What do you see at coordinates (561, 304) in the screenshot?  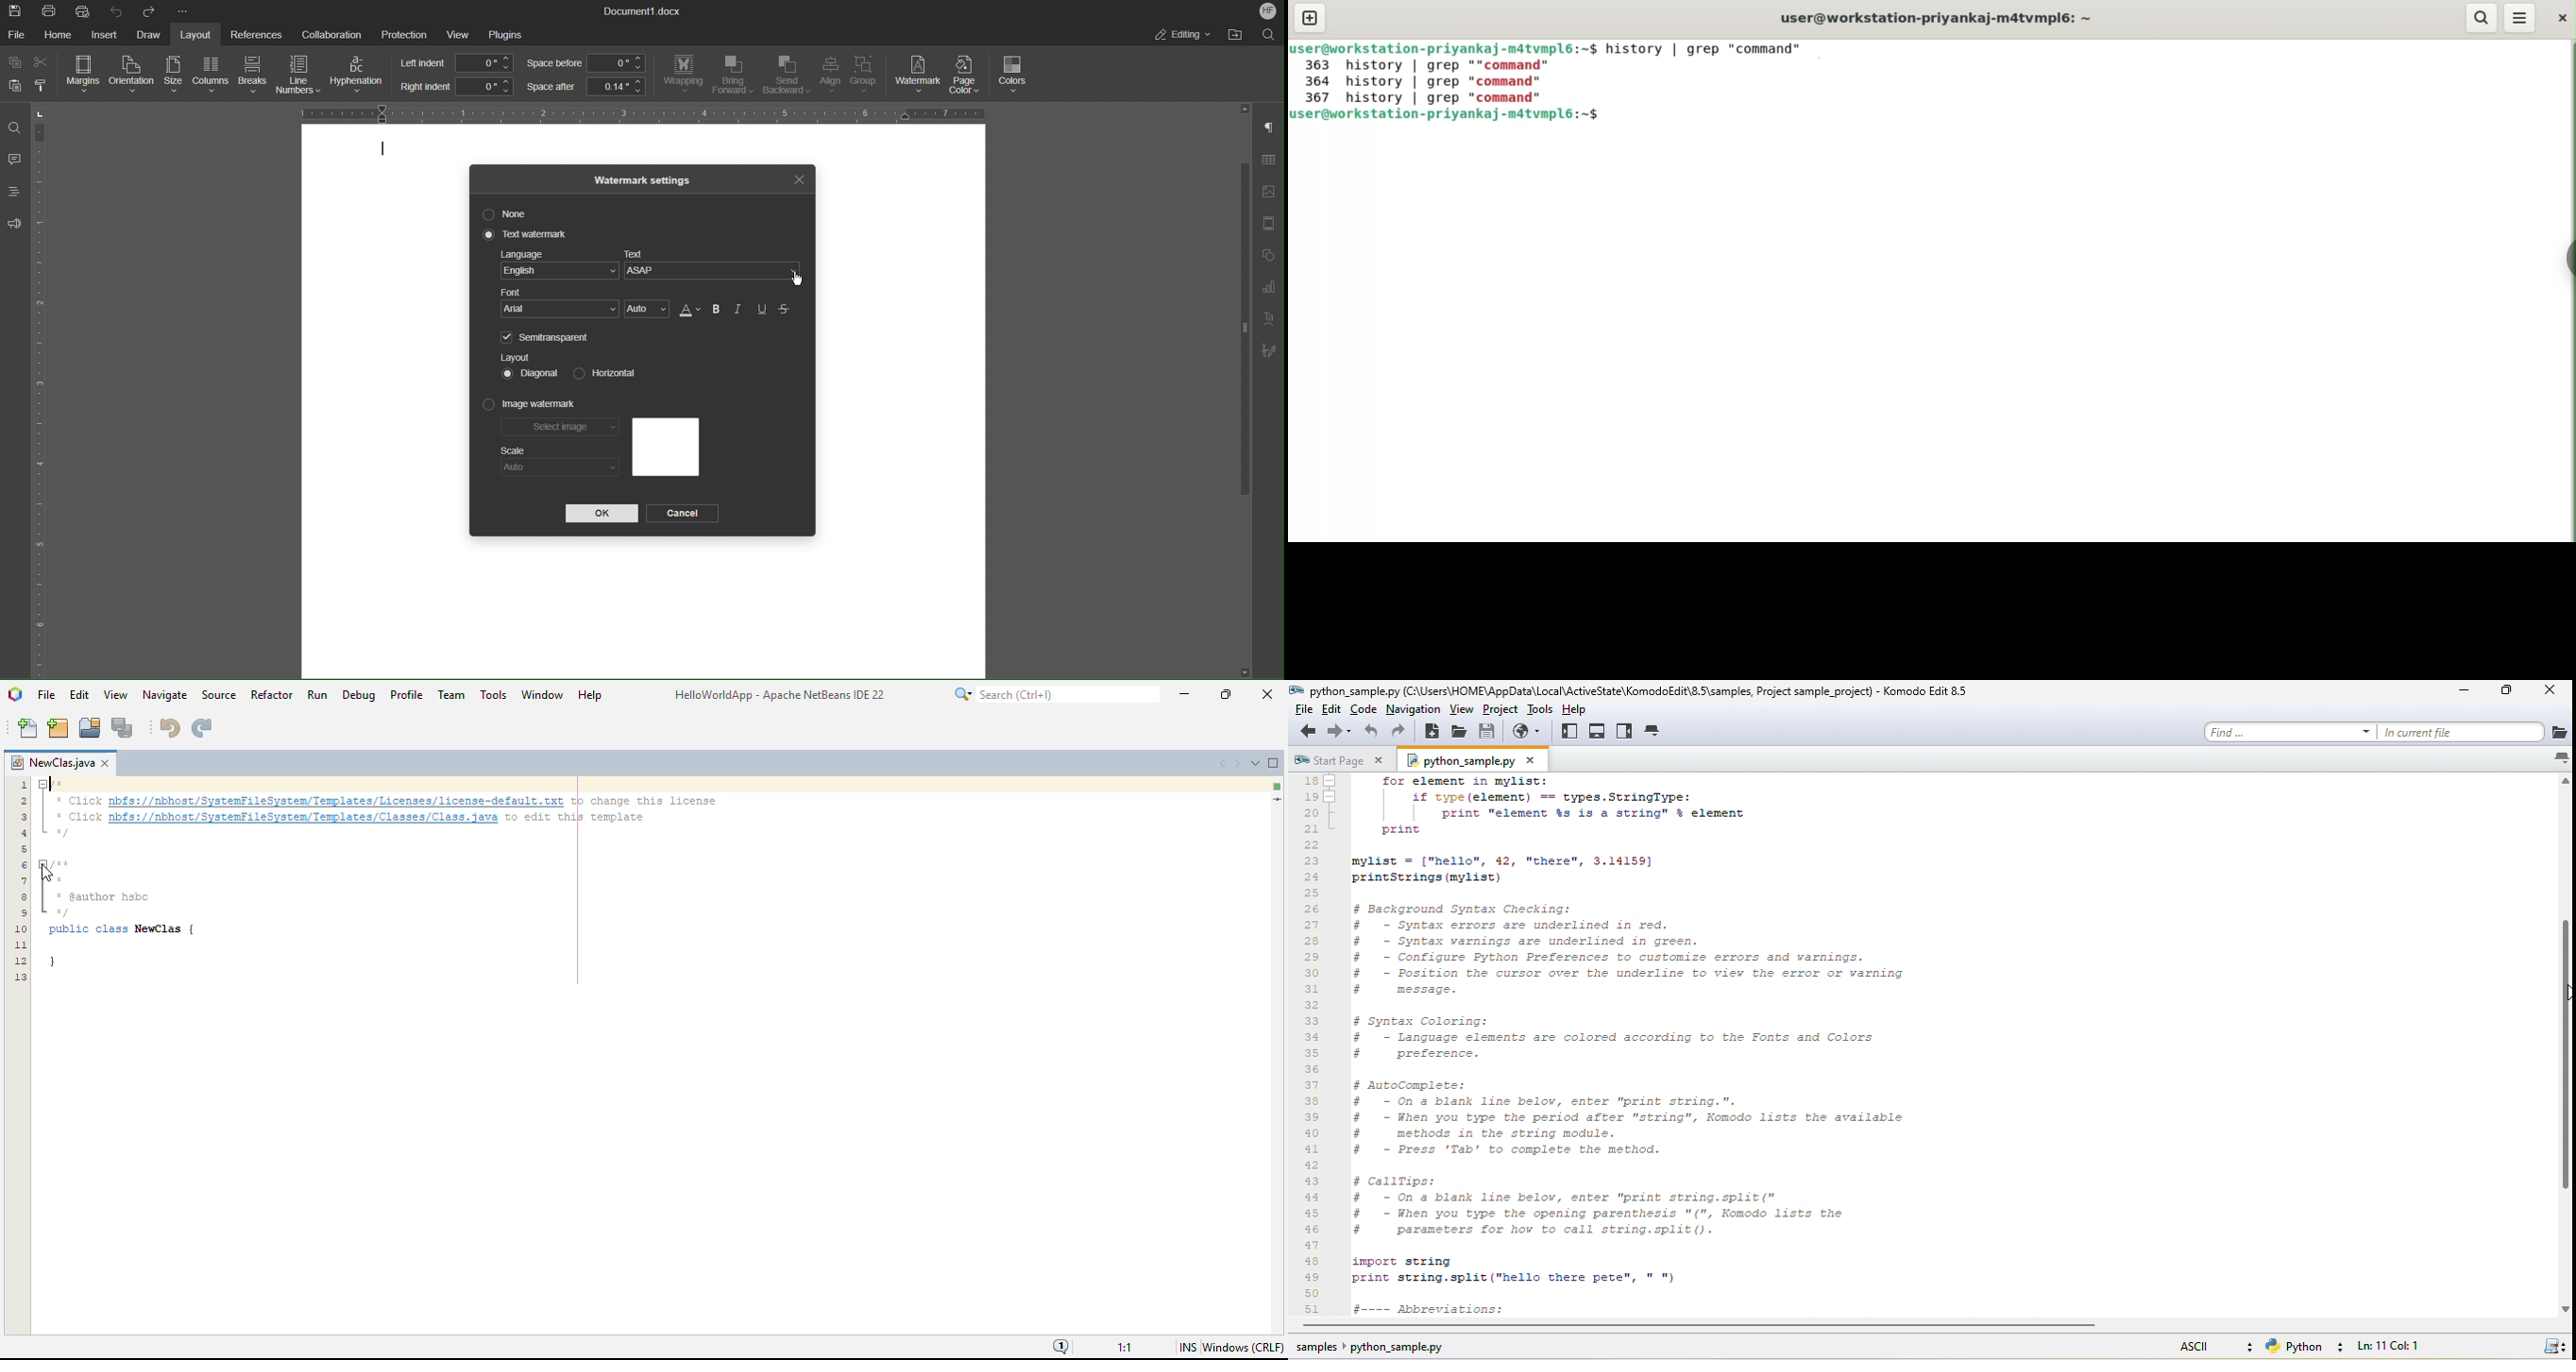 I see `Font` at bounding box center [561, 304].